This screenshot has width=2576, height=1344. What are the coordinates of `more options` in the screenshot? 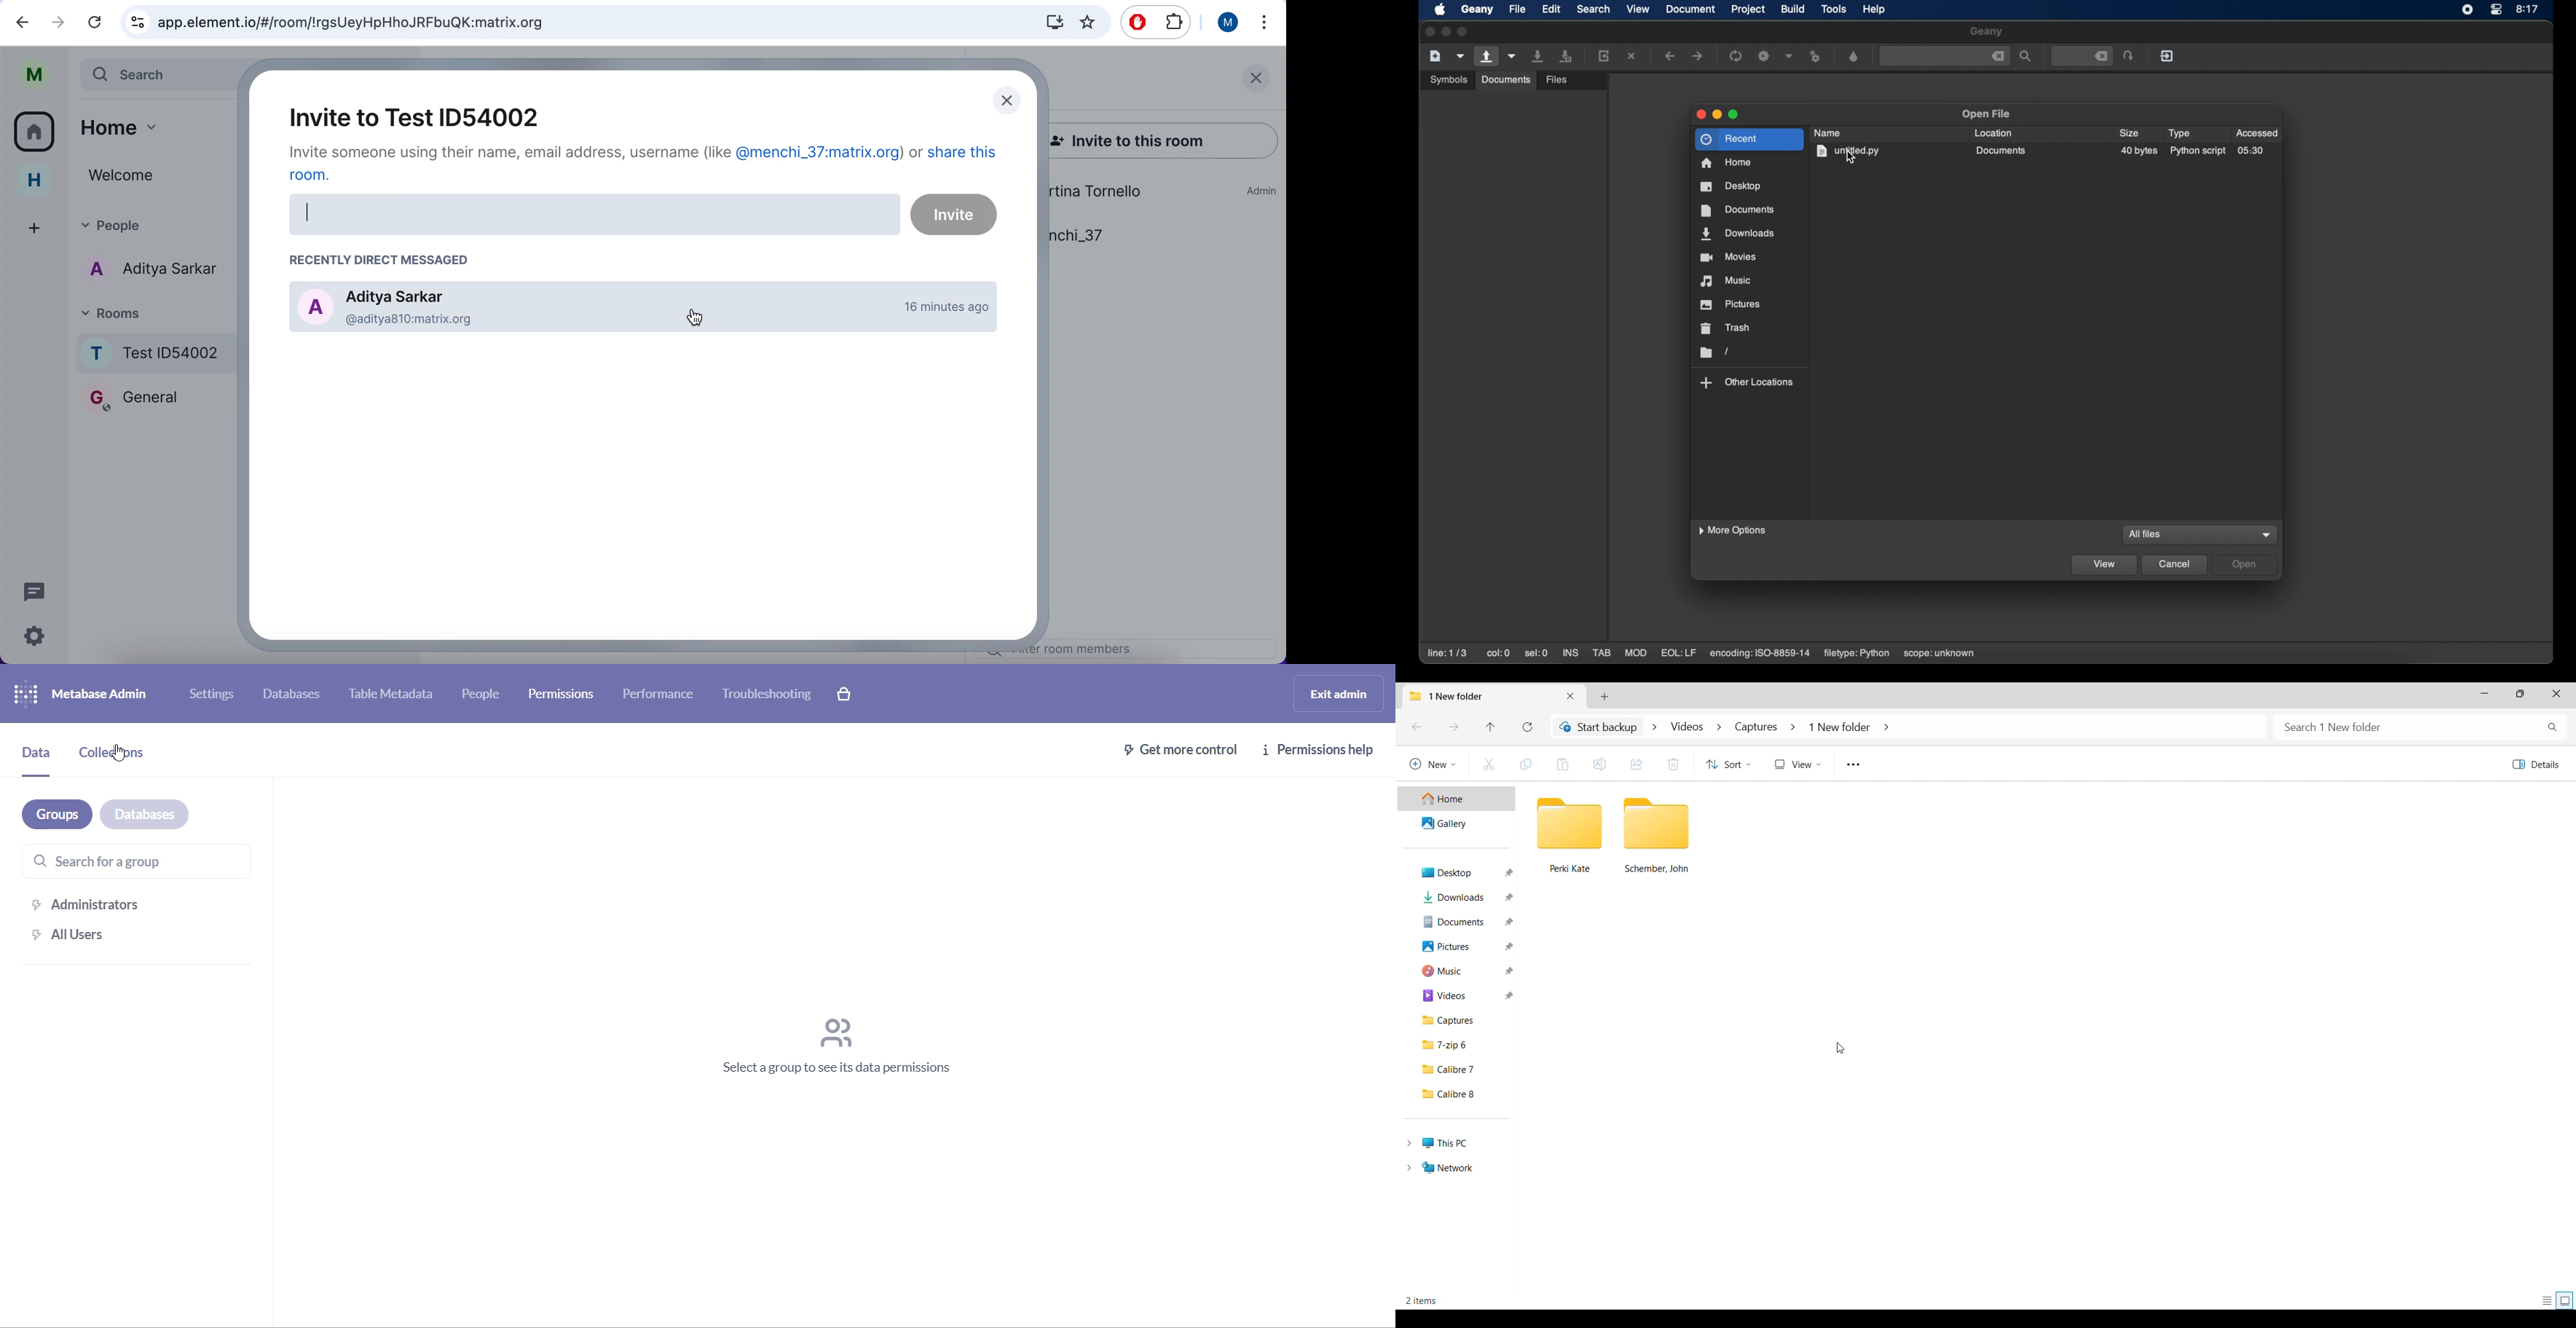 It's located at (1732, 531).